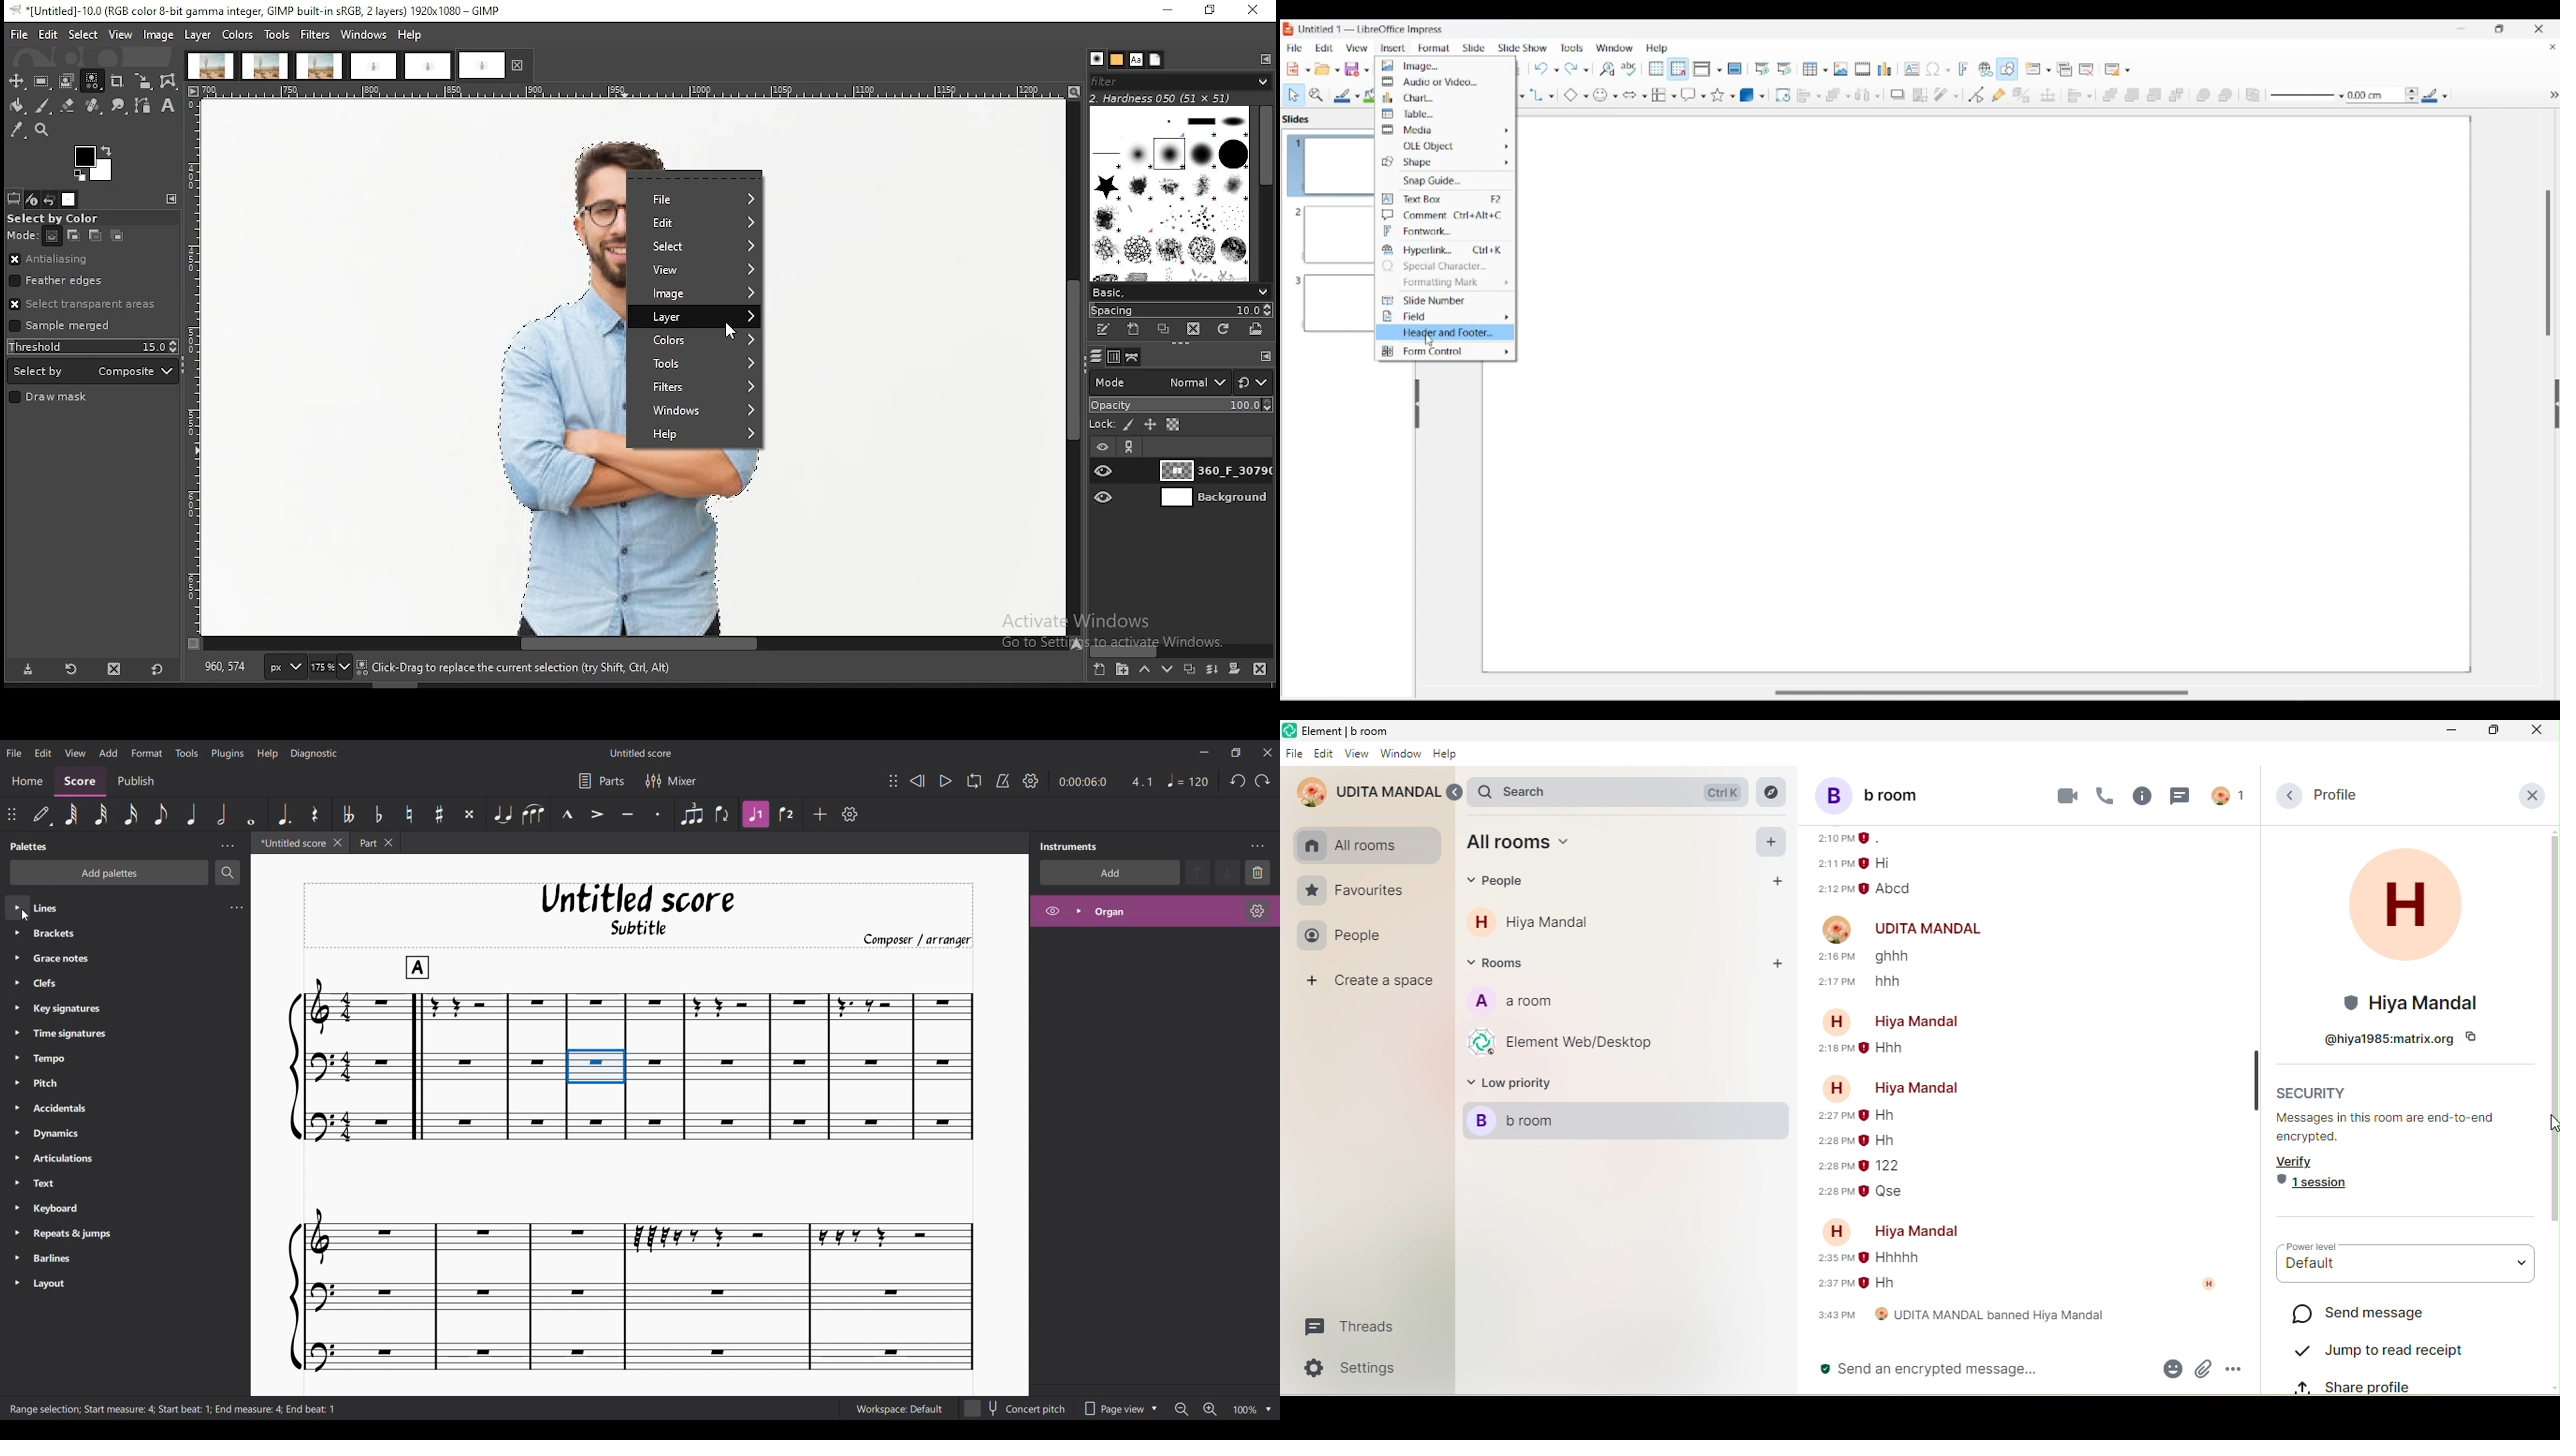 The height and width of the screenshot is (1456, 2576). I want to click on select by color, so click(59, 219).